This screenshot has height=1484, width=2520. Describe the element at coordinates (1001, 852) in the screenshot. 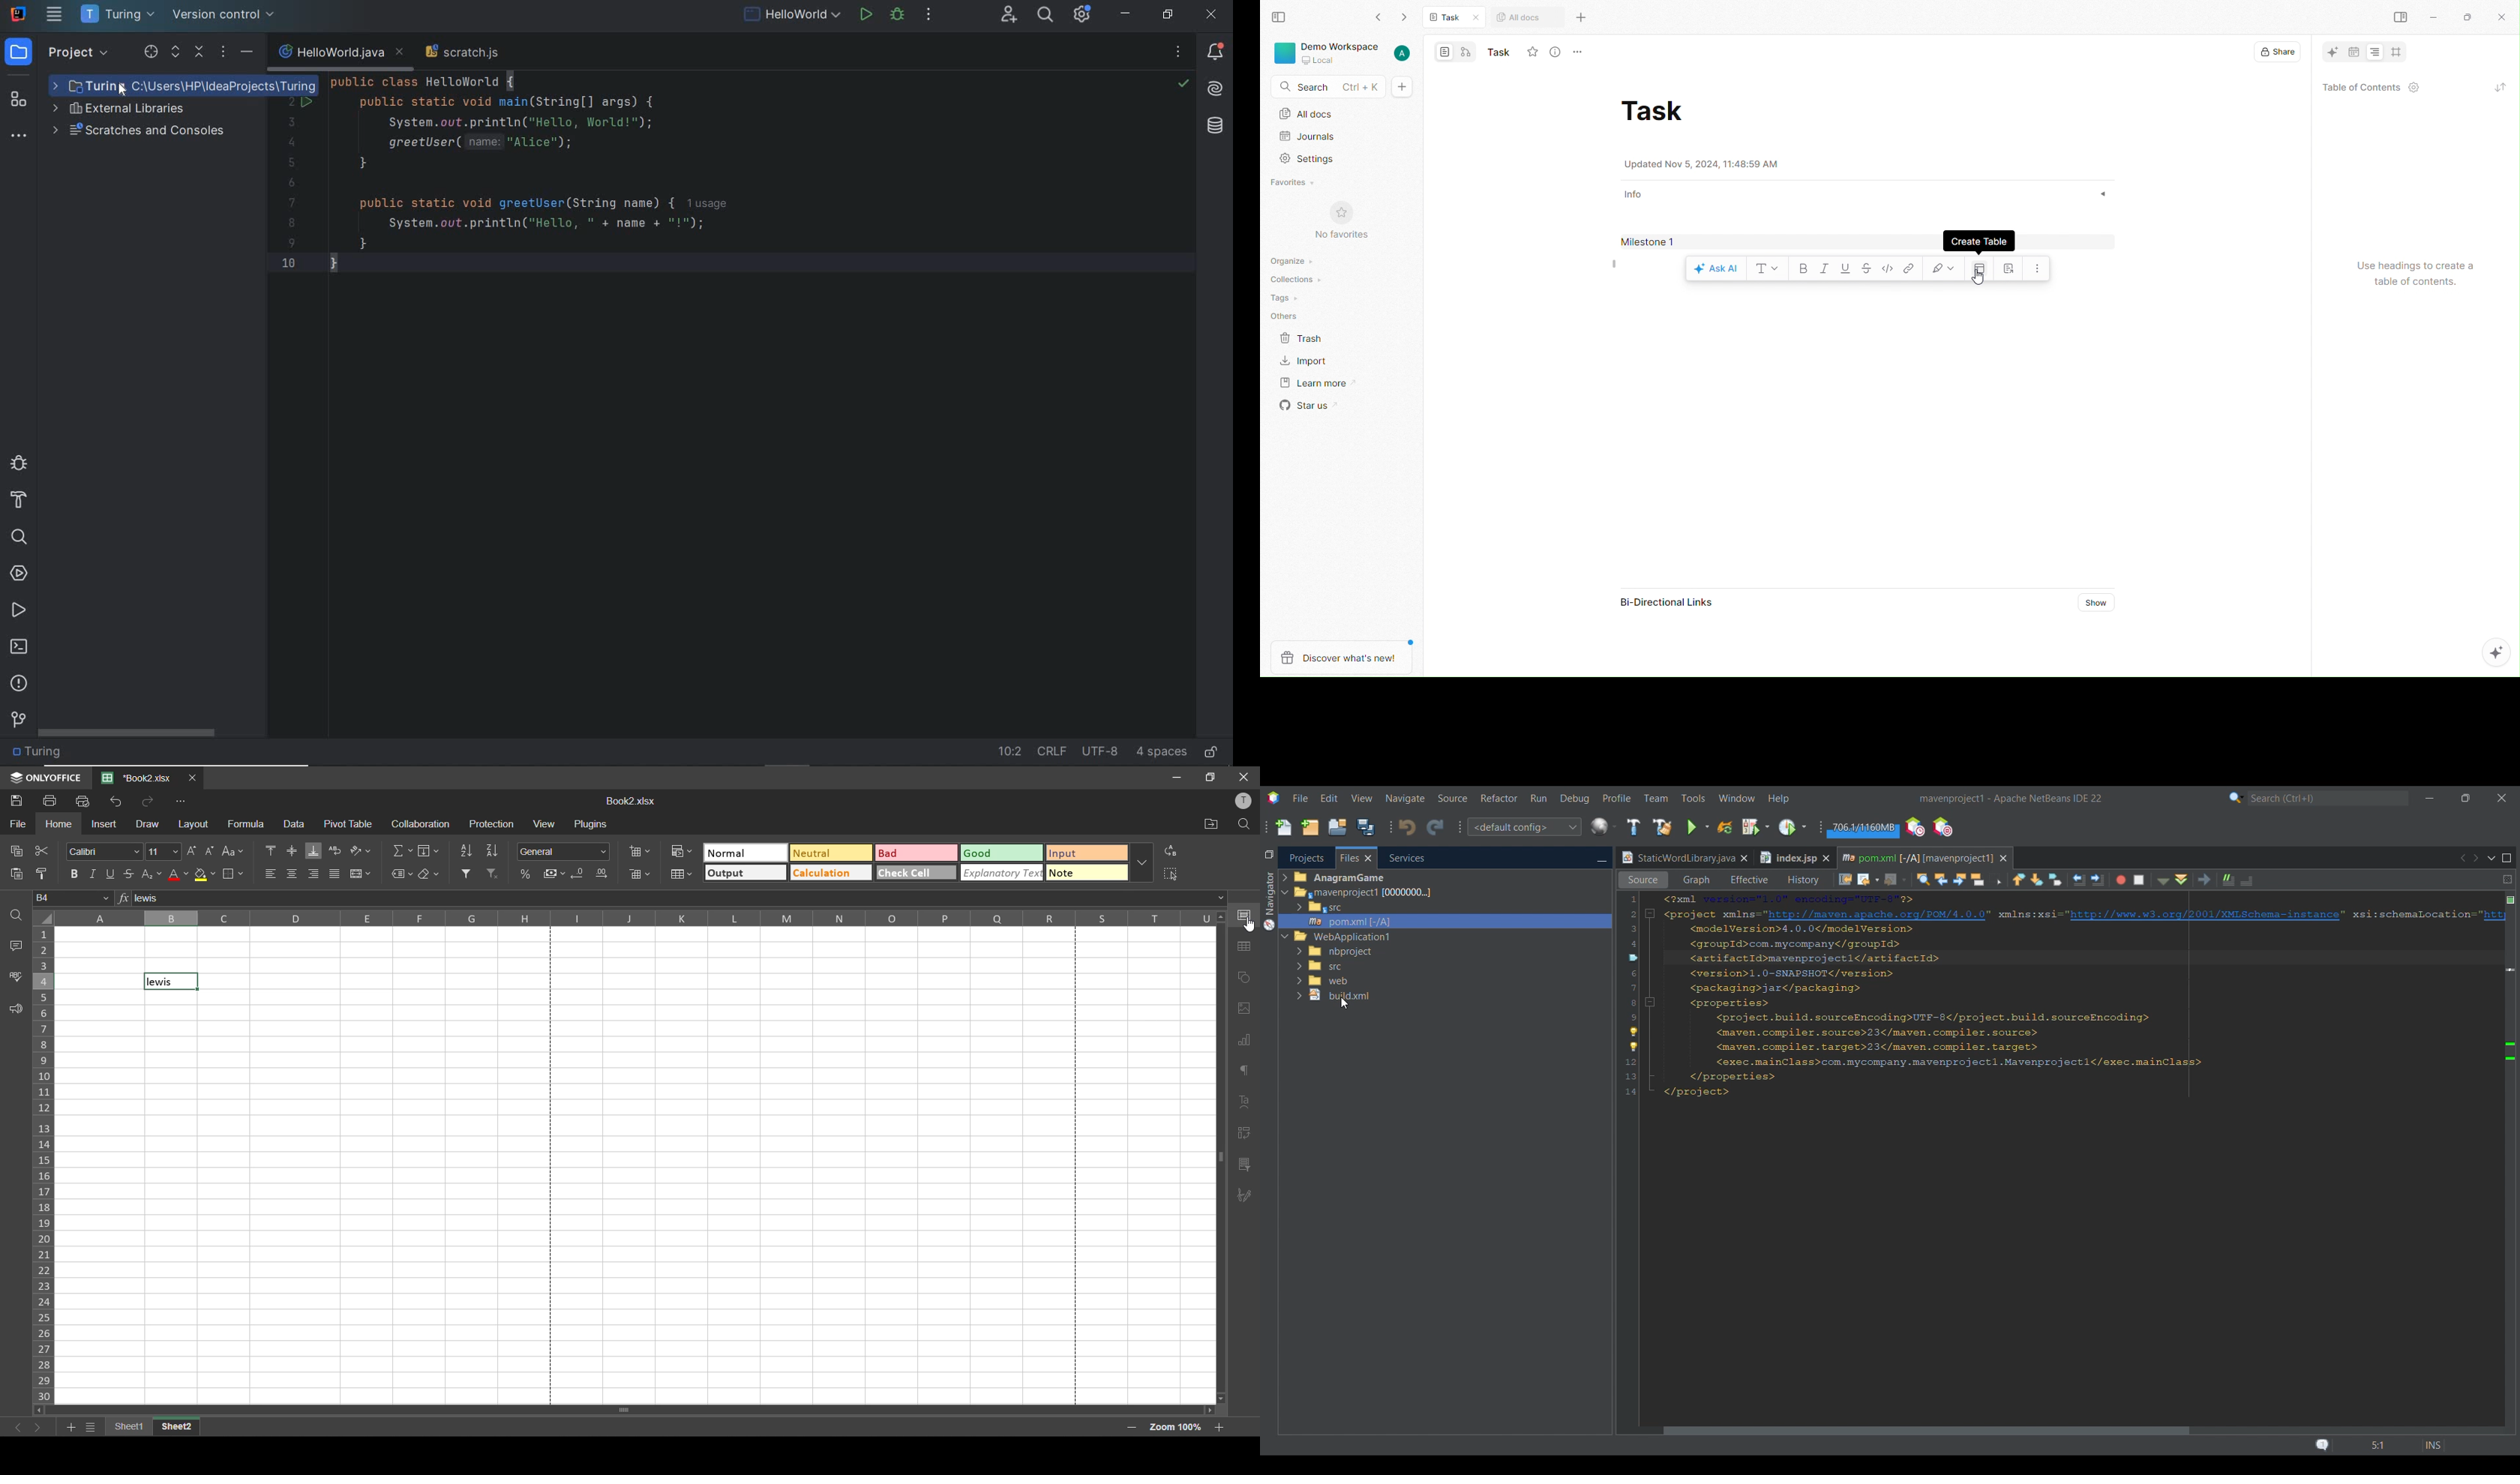

I see `good` at that location.